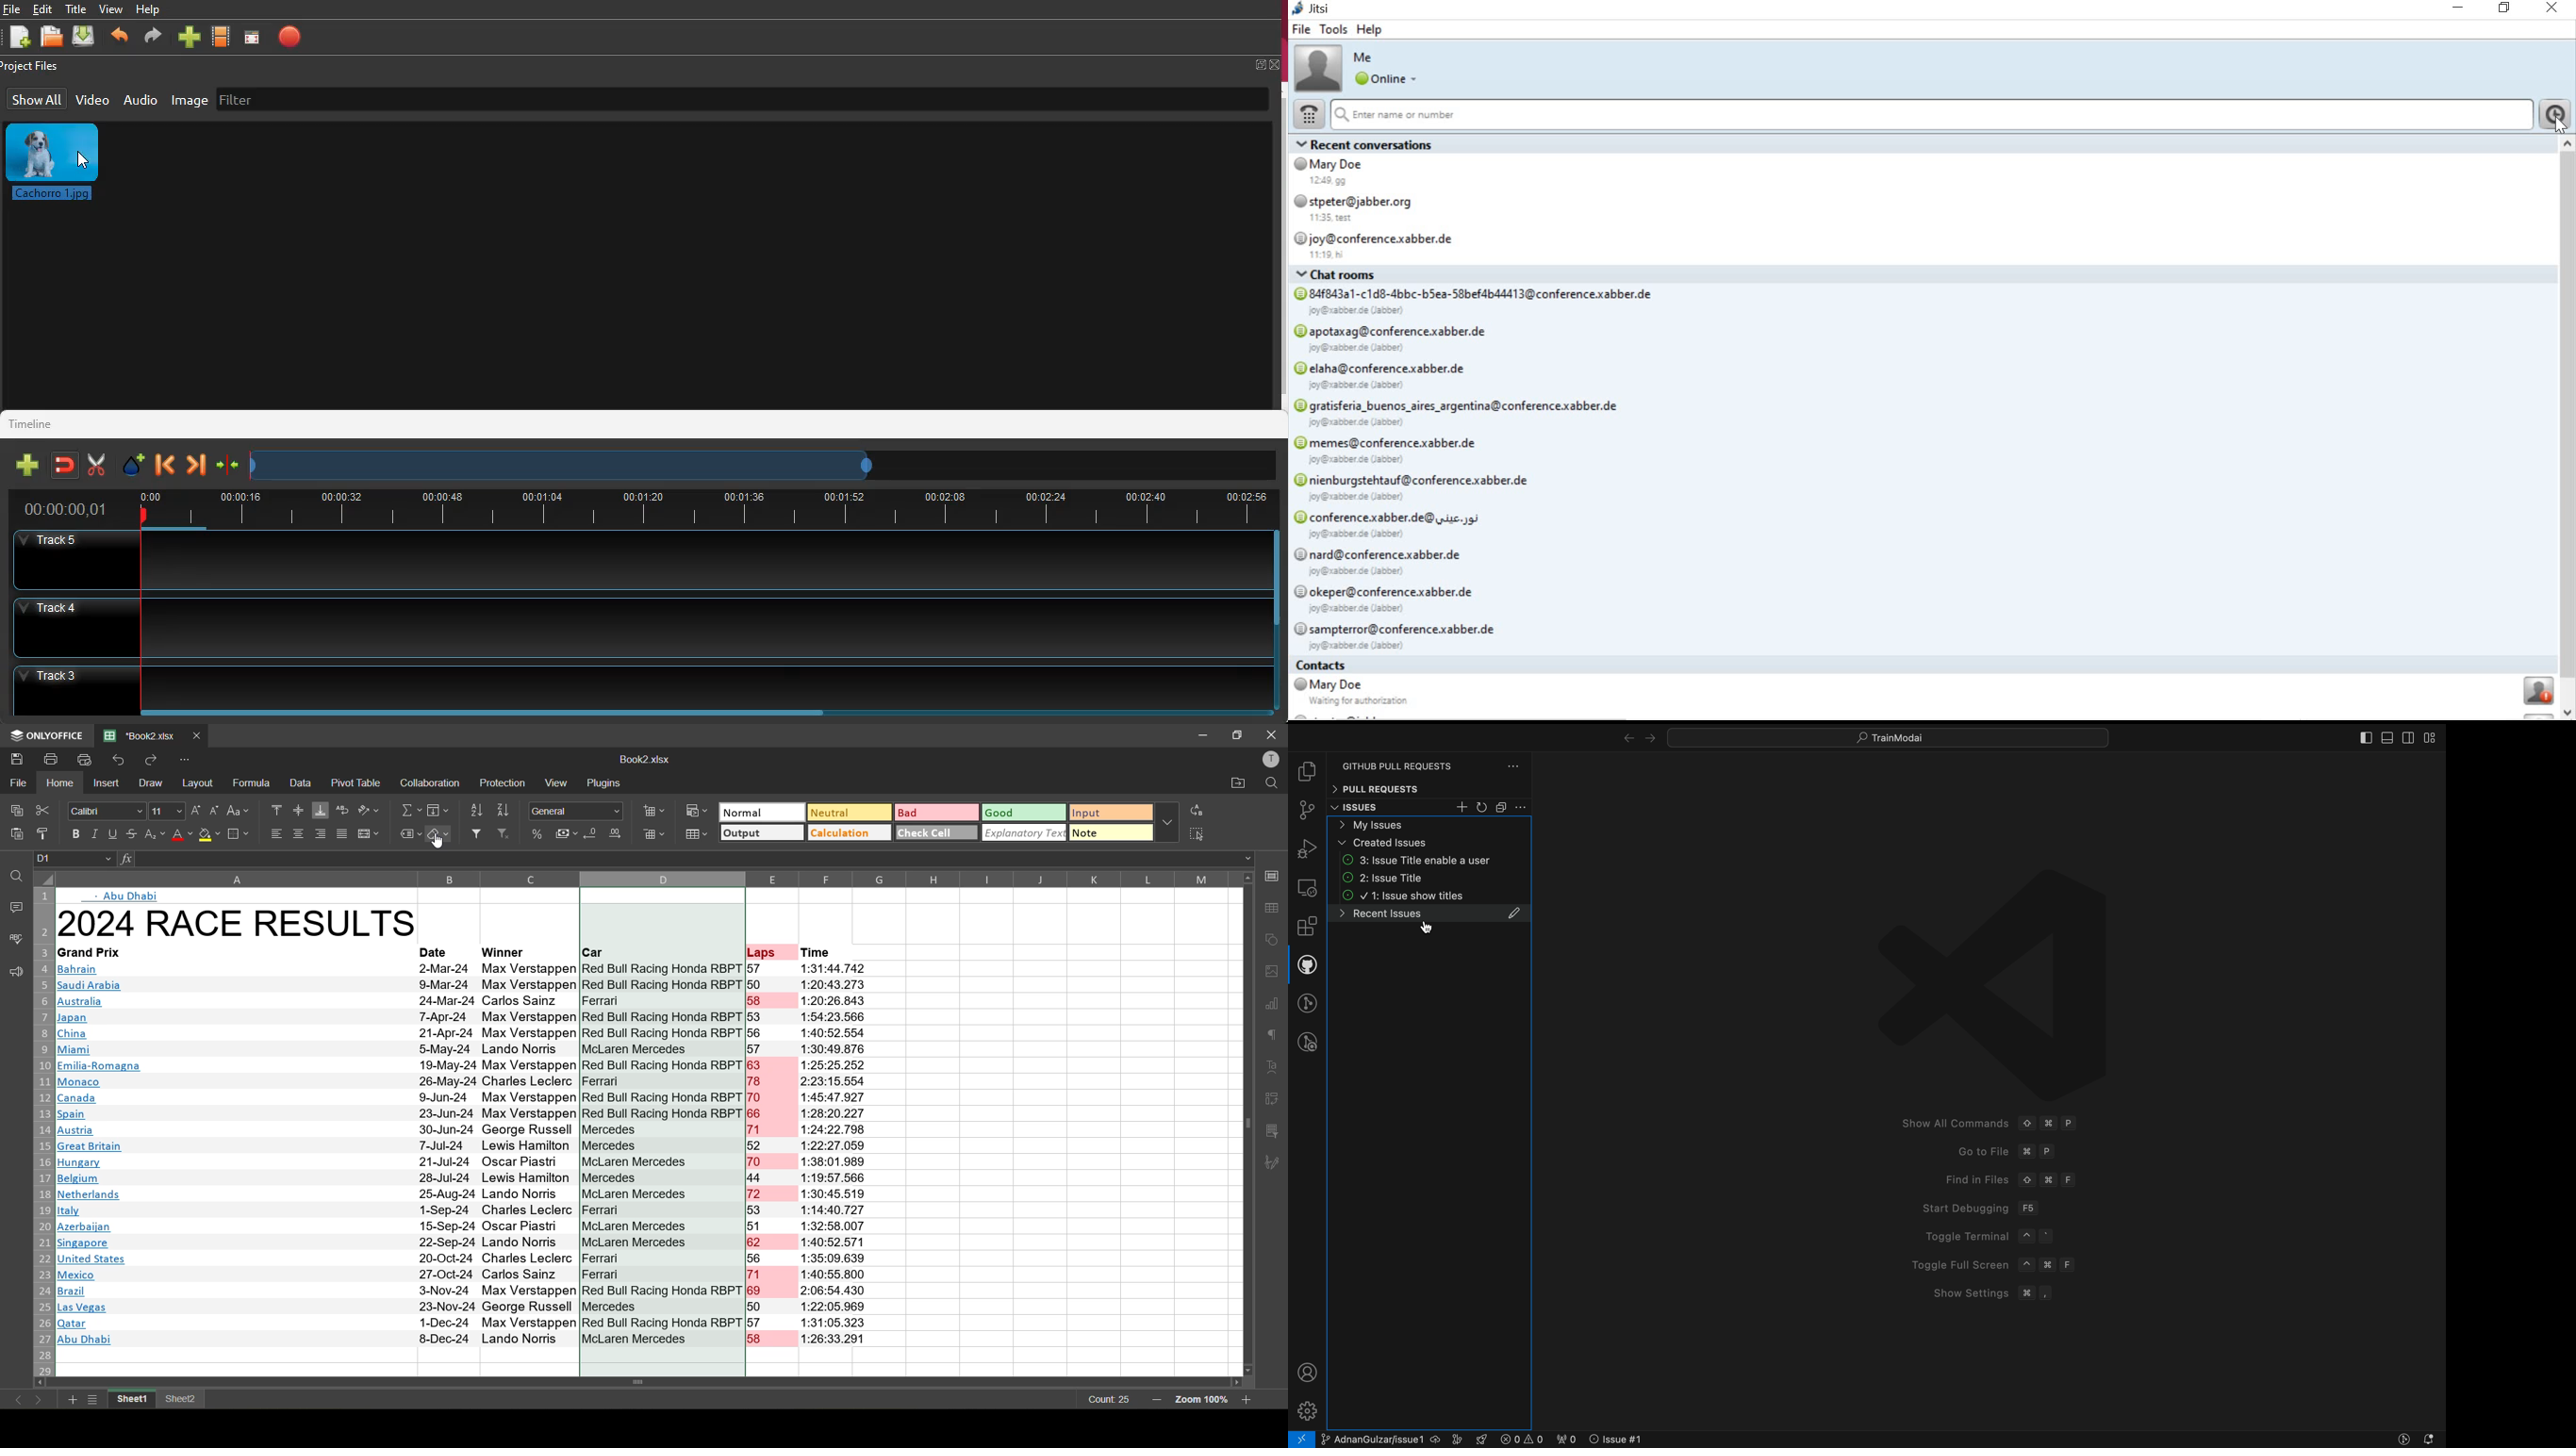 This screenshot has width=2576, height=1456. Describe the element at coordinates (369, 811) in the screenshot. I see `orientation` at that location.